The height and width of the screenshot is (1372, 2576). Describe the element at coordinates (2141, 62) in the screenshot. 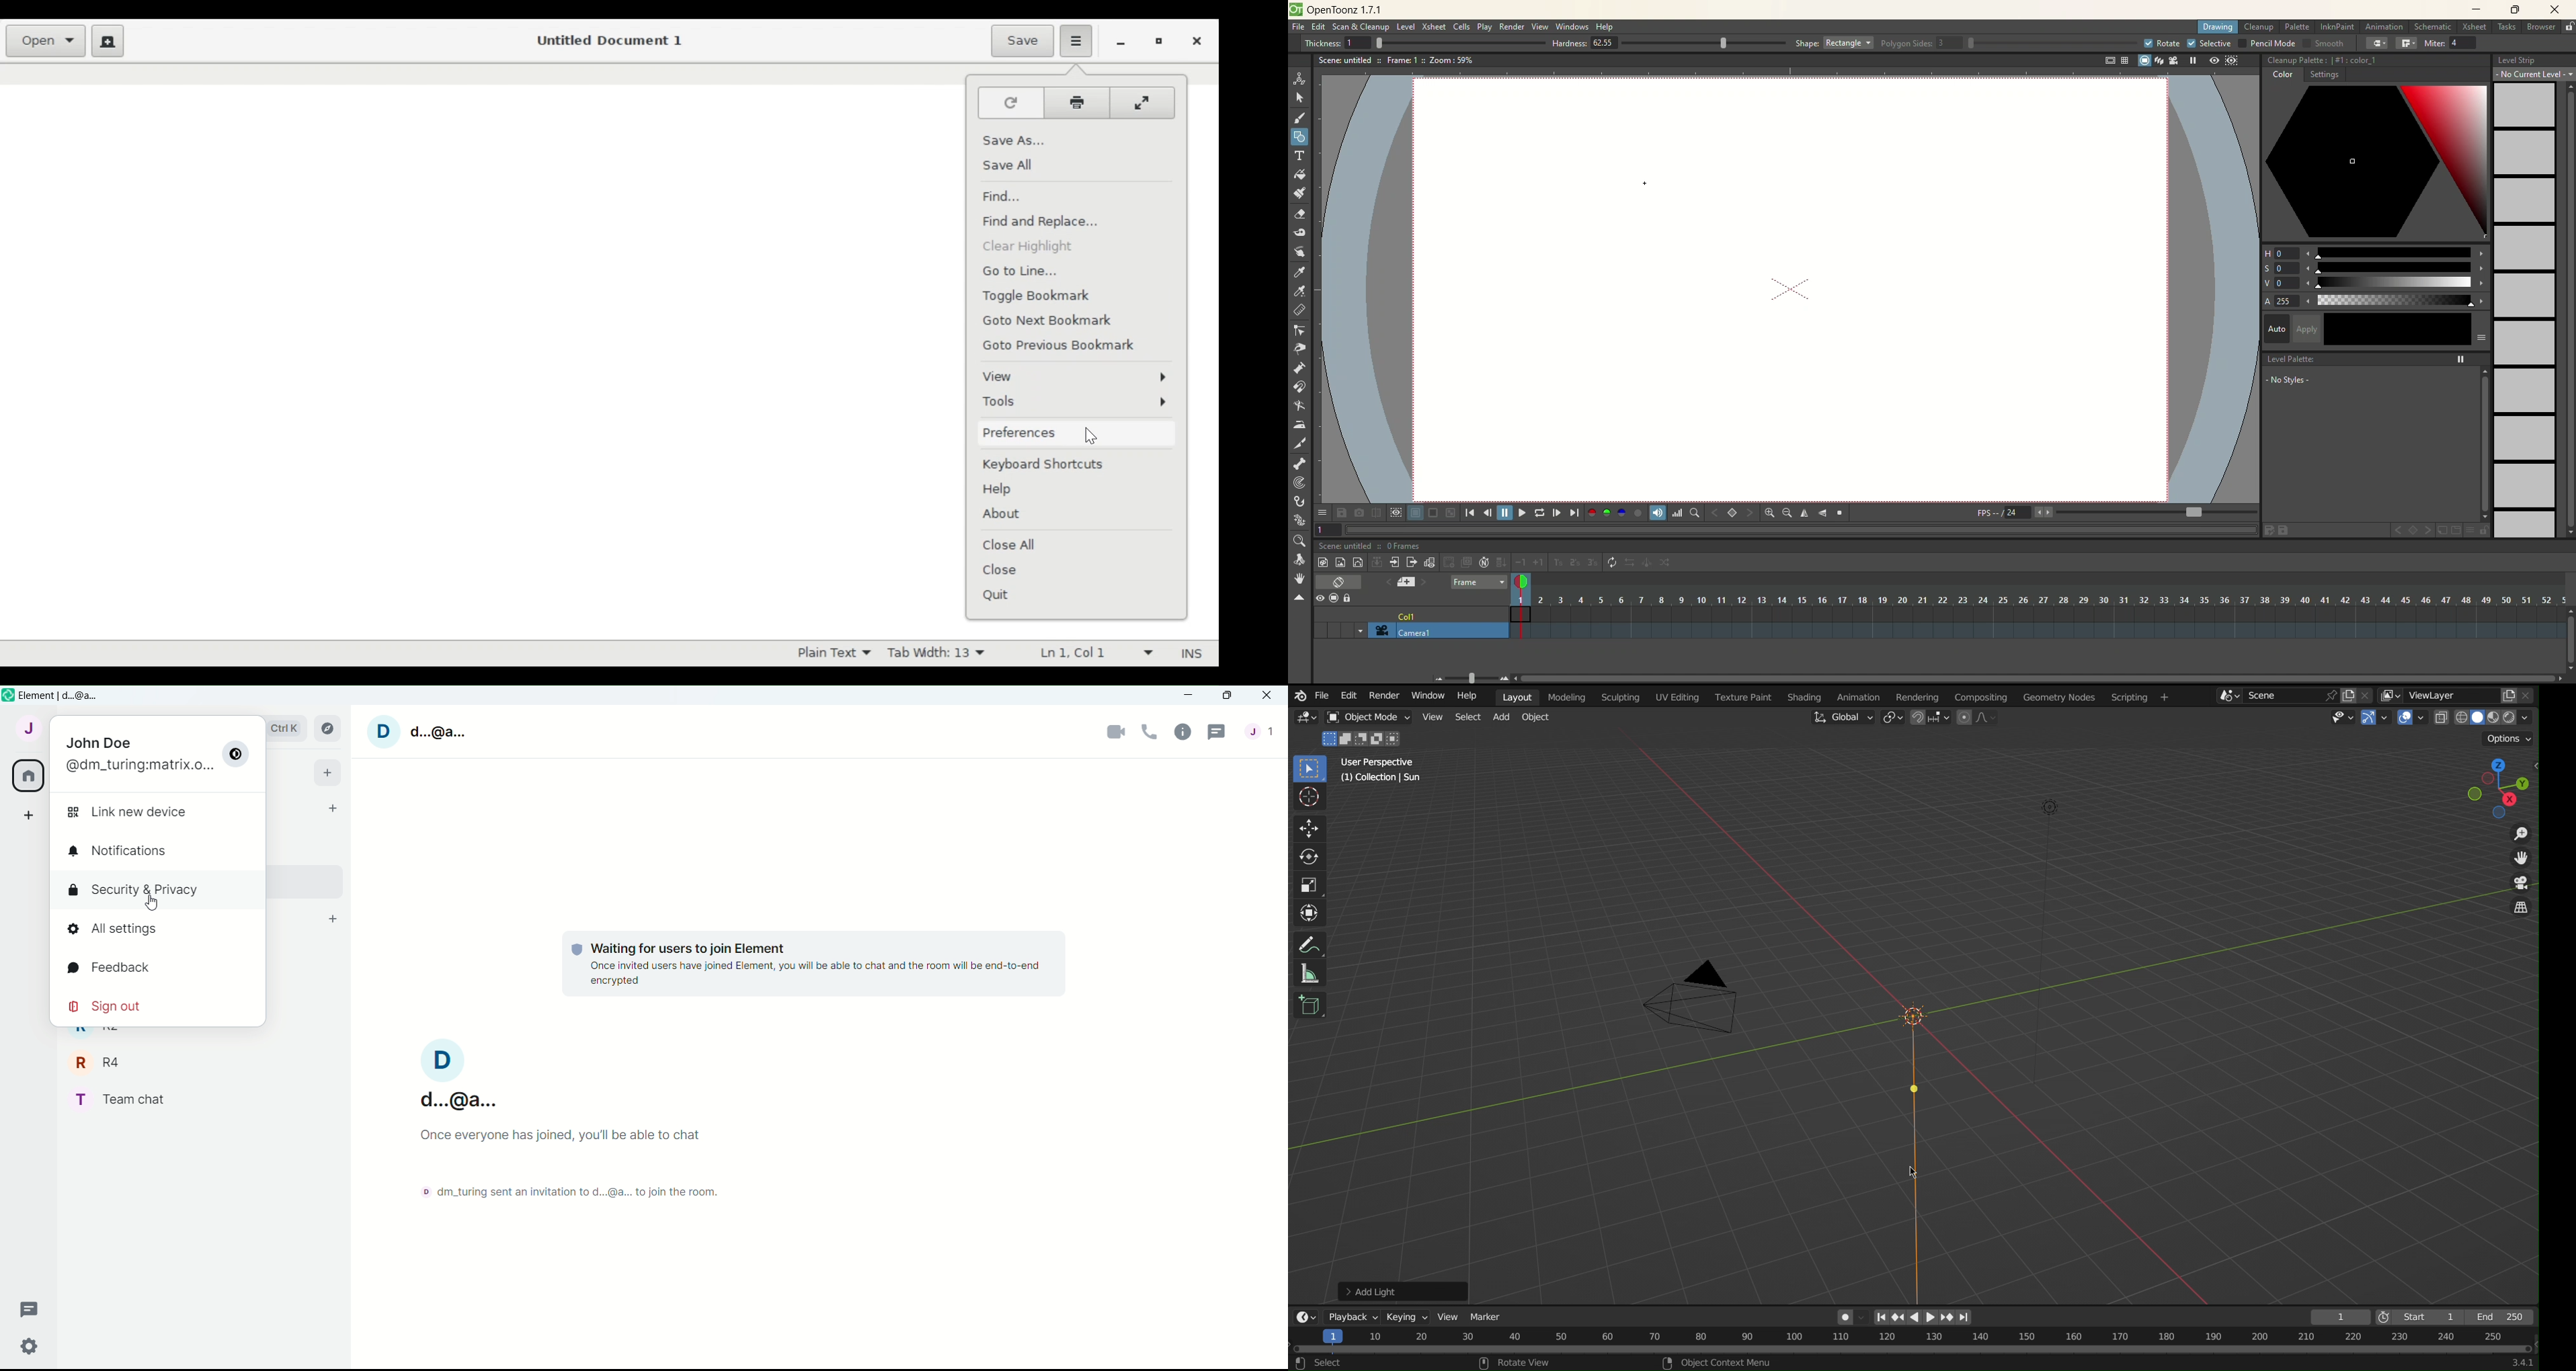

I see `camera stand view` at that location.